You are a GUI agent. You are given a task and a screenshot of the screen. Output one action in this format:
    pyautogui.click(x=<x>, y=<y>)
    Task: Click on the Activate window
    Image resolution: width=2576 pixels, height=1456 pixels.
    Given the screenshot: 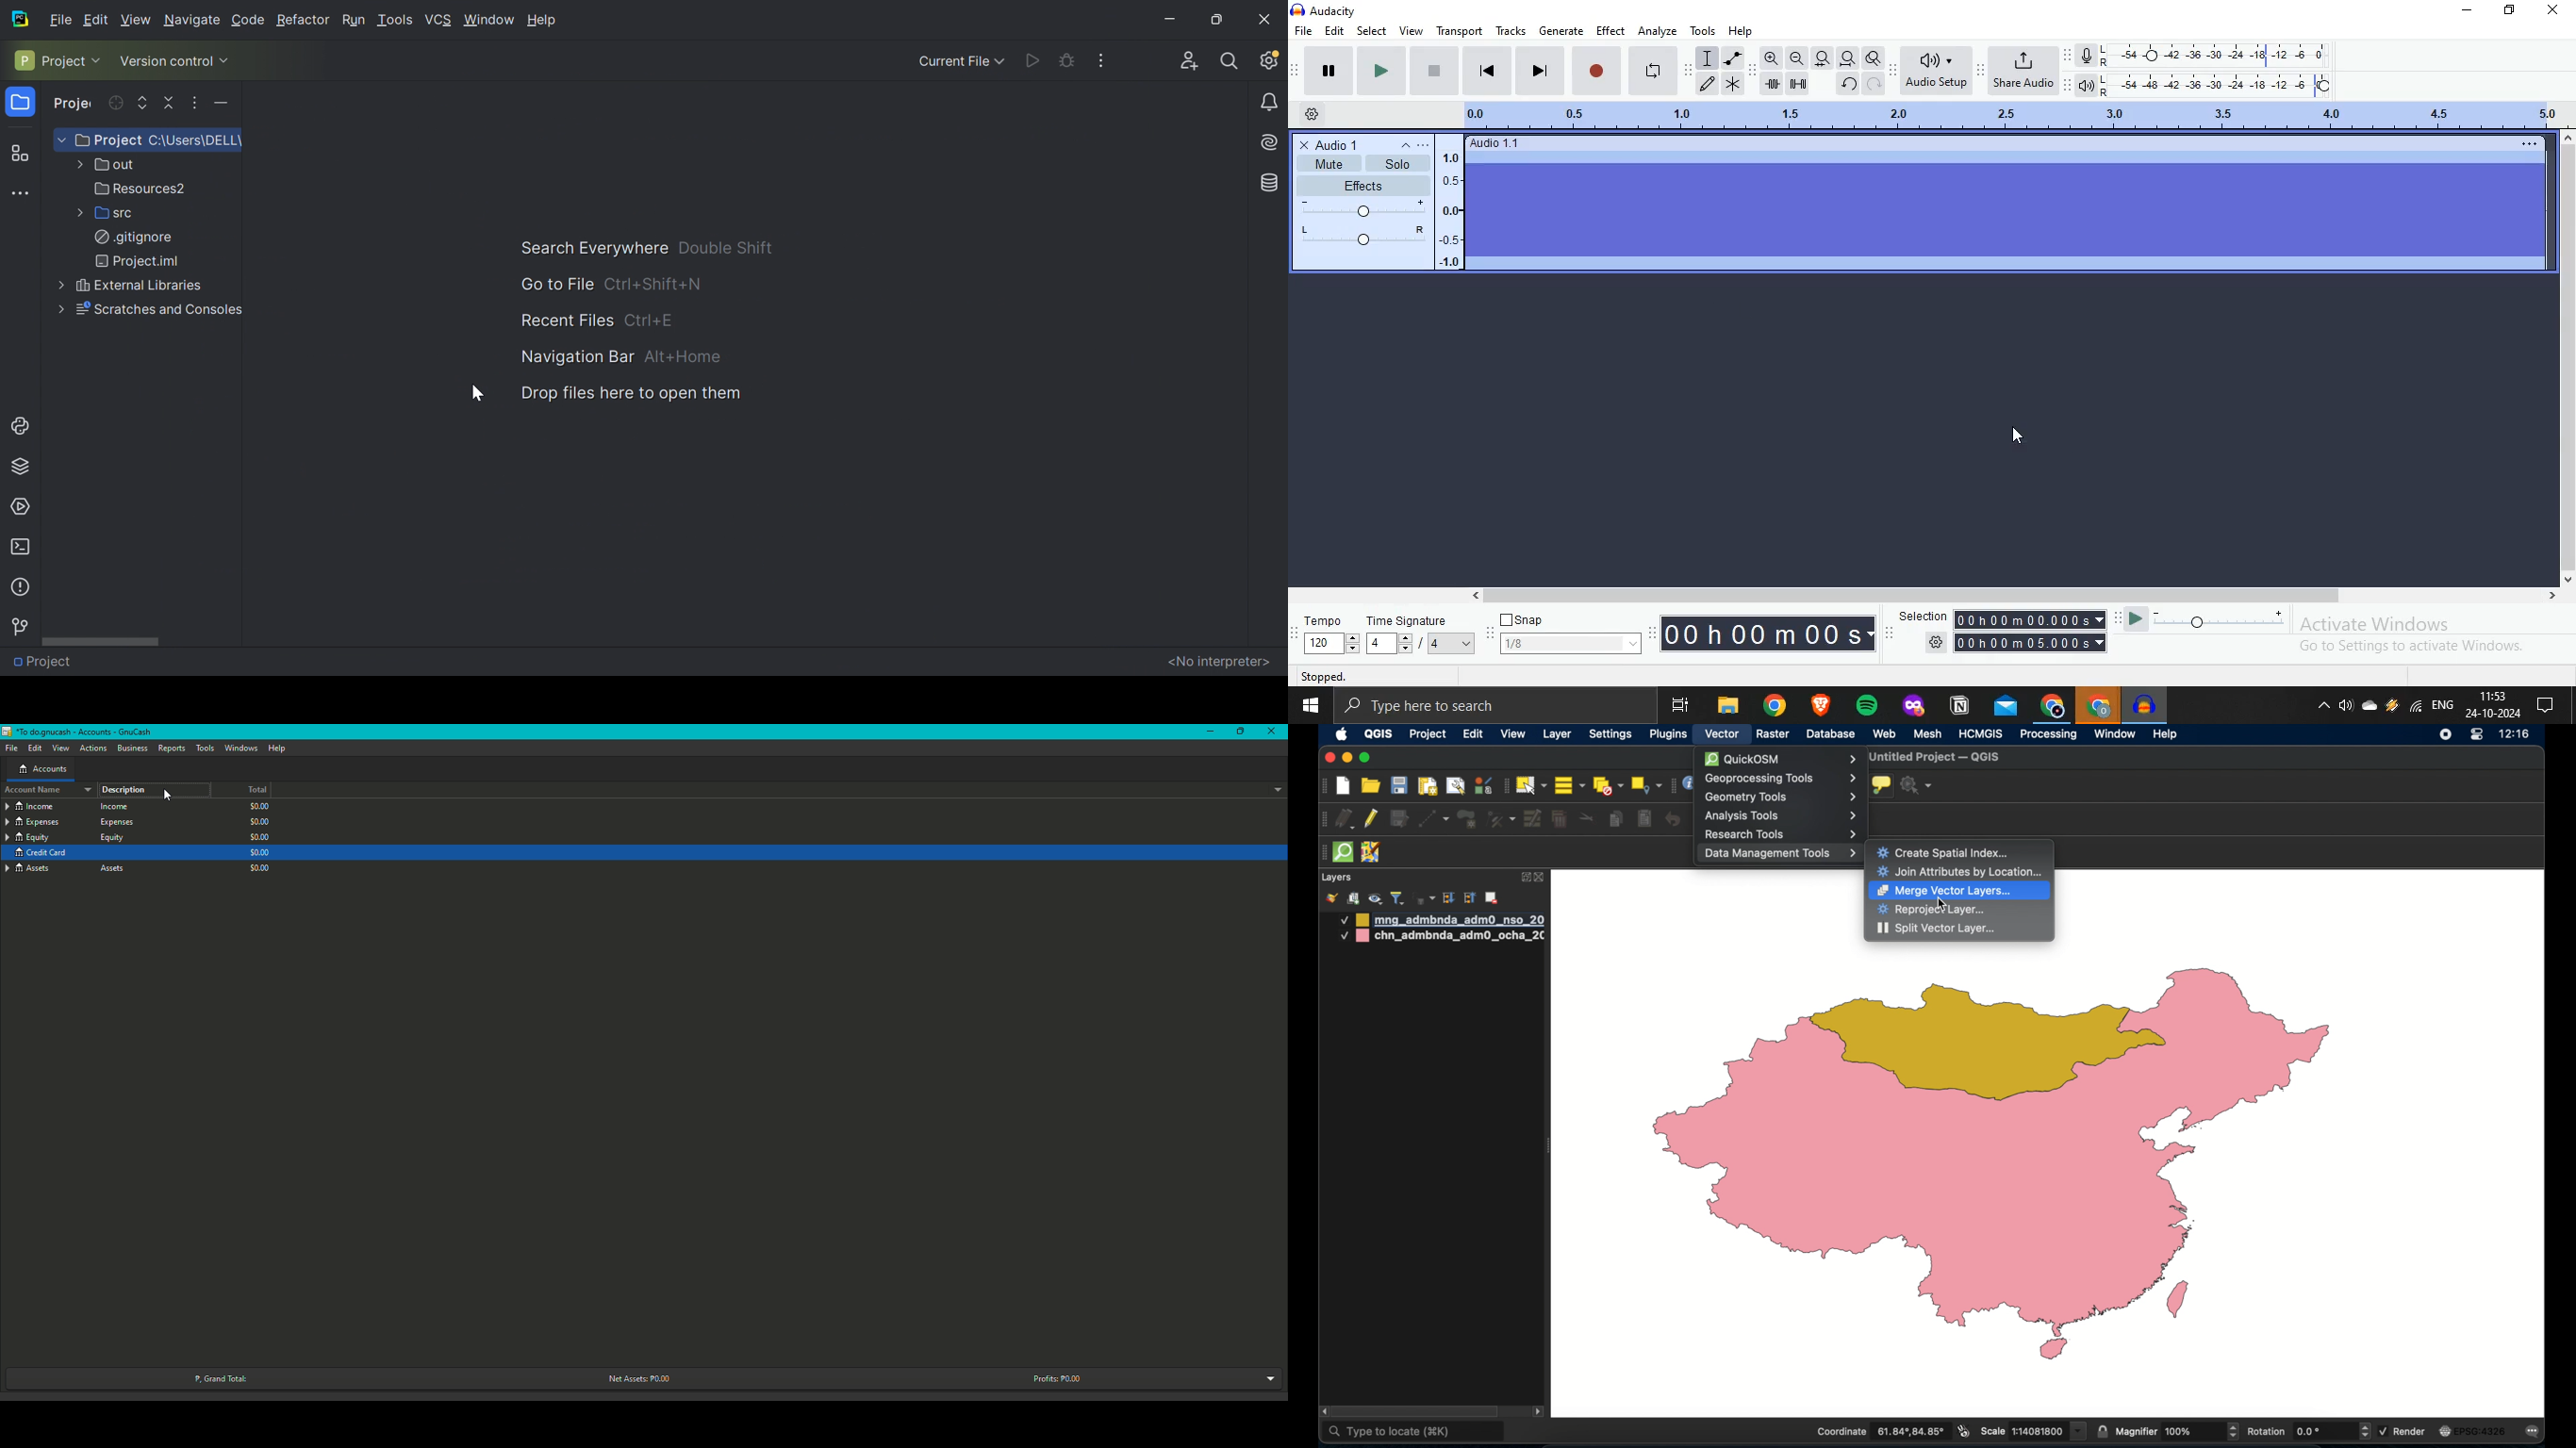 What is the action you would take?
    pyautogui.click(x=2431, y=636)
    